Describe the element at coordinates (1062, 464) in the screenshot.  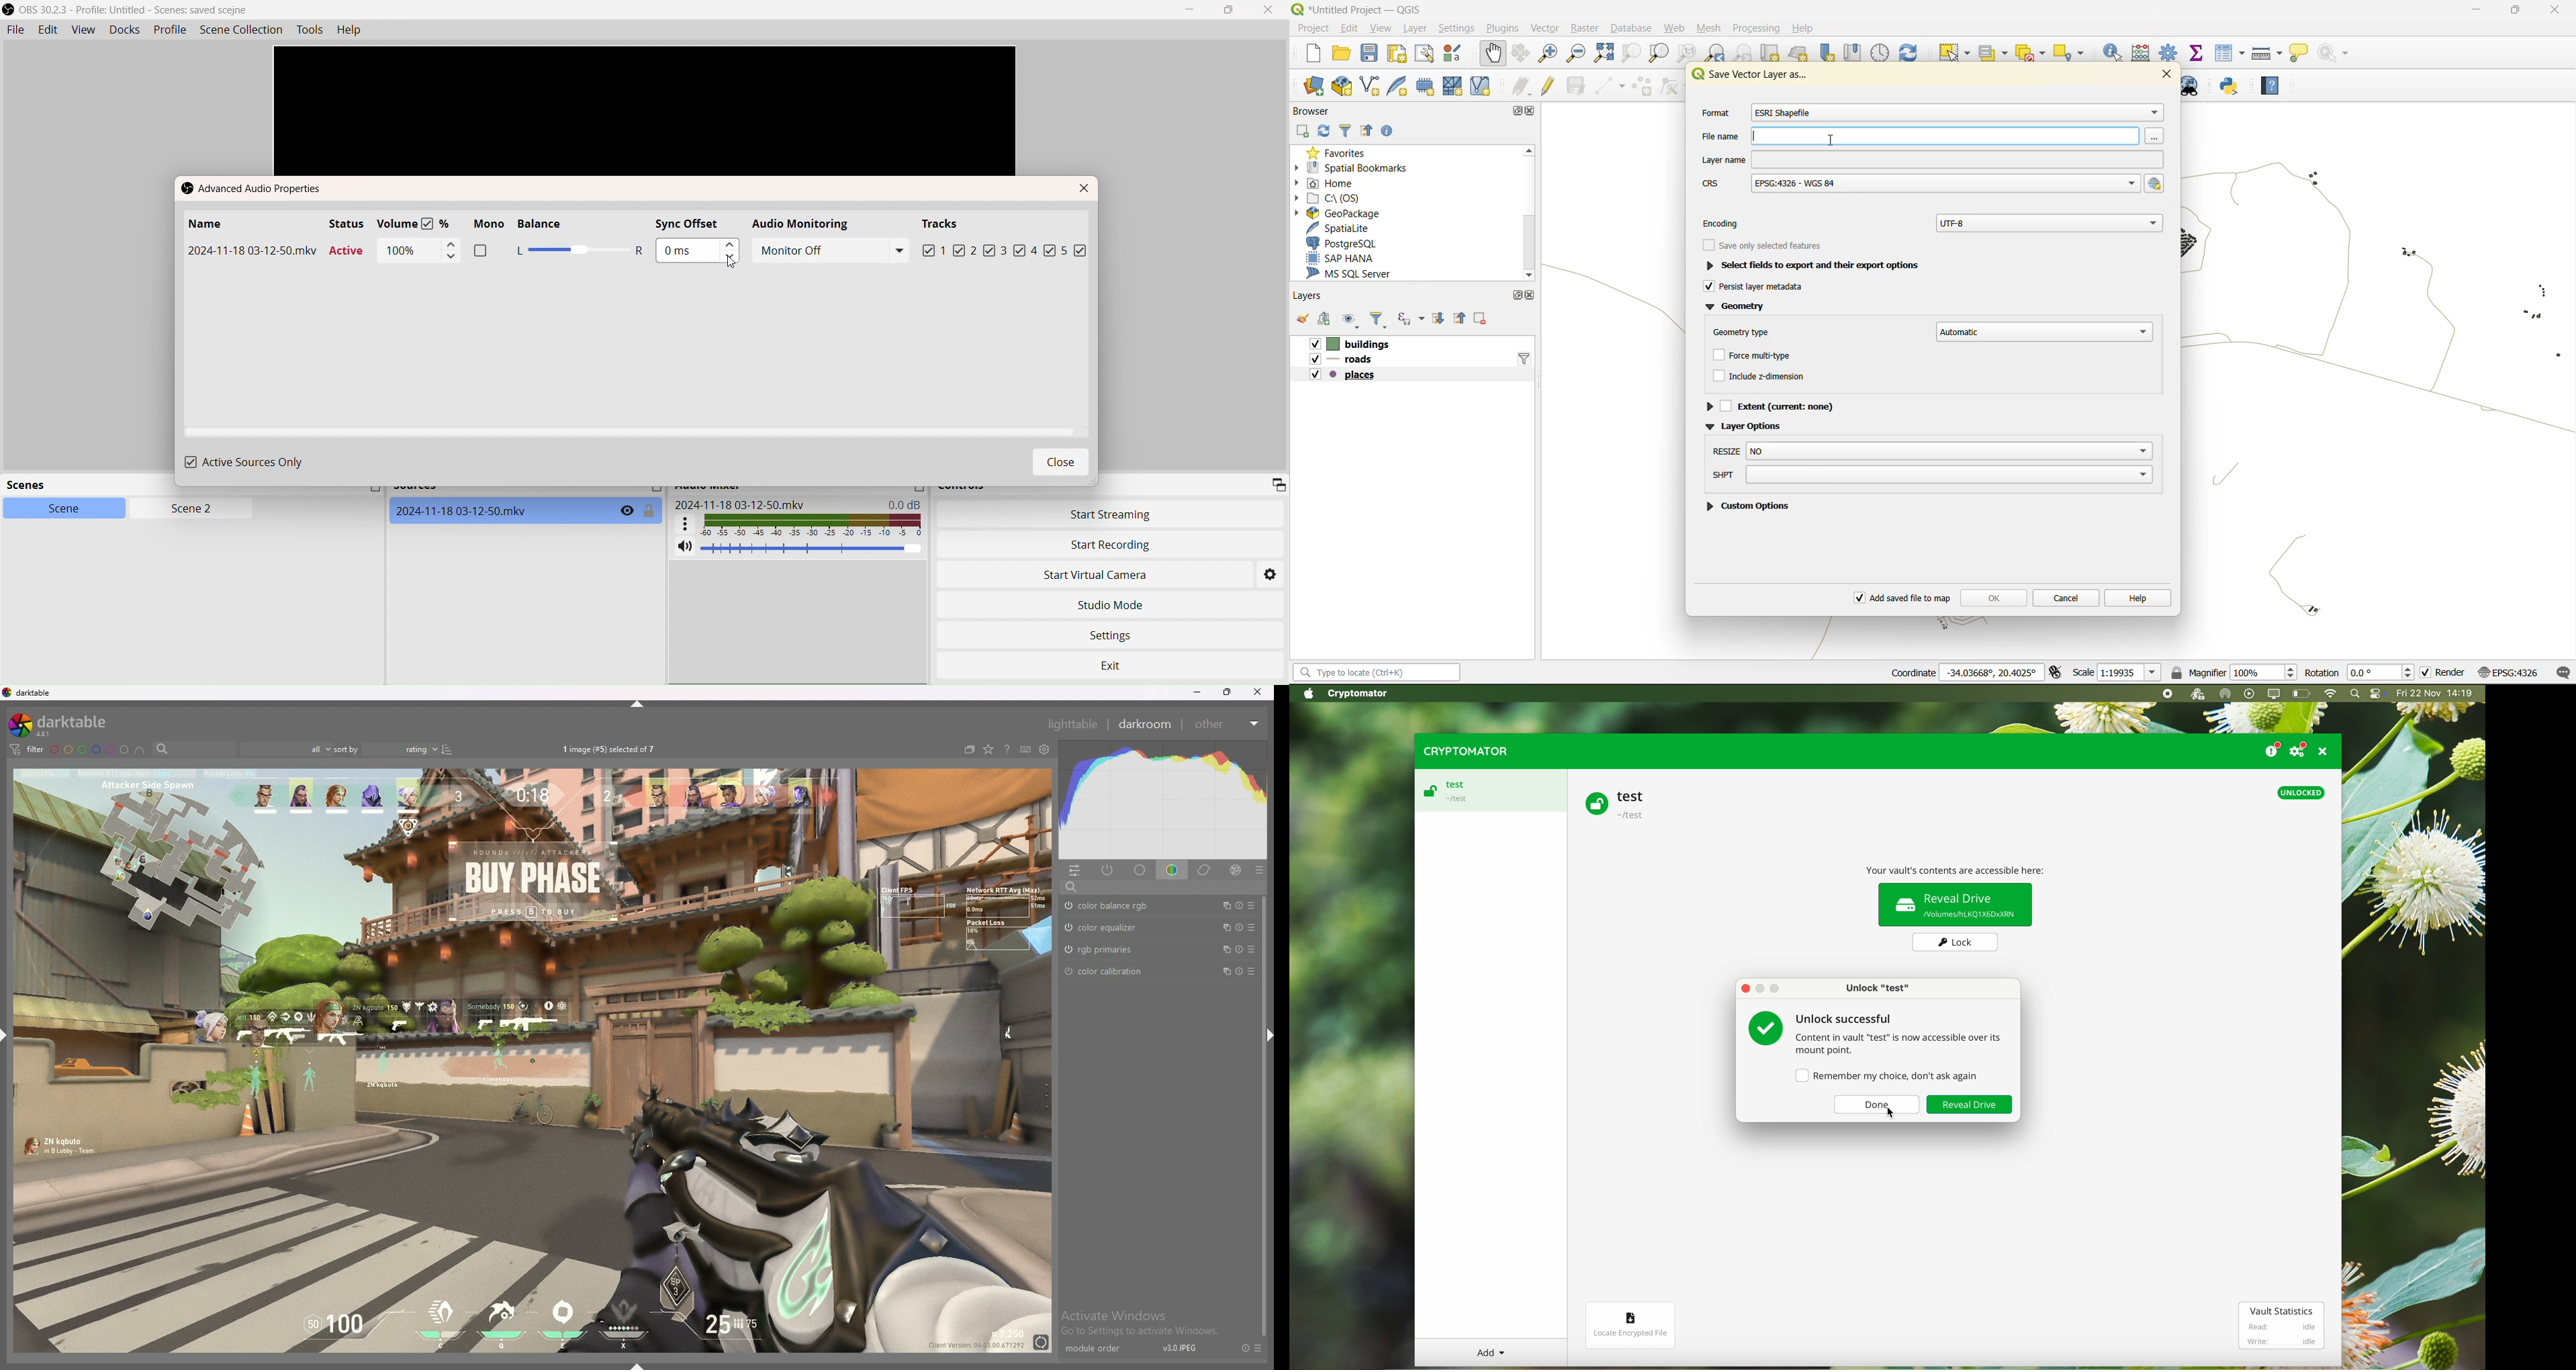
I see `Close` at that location.